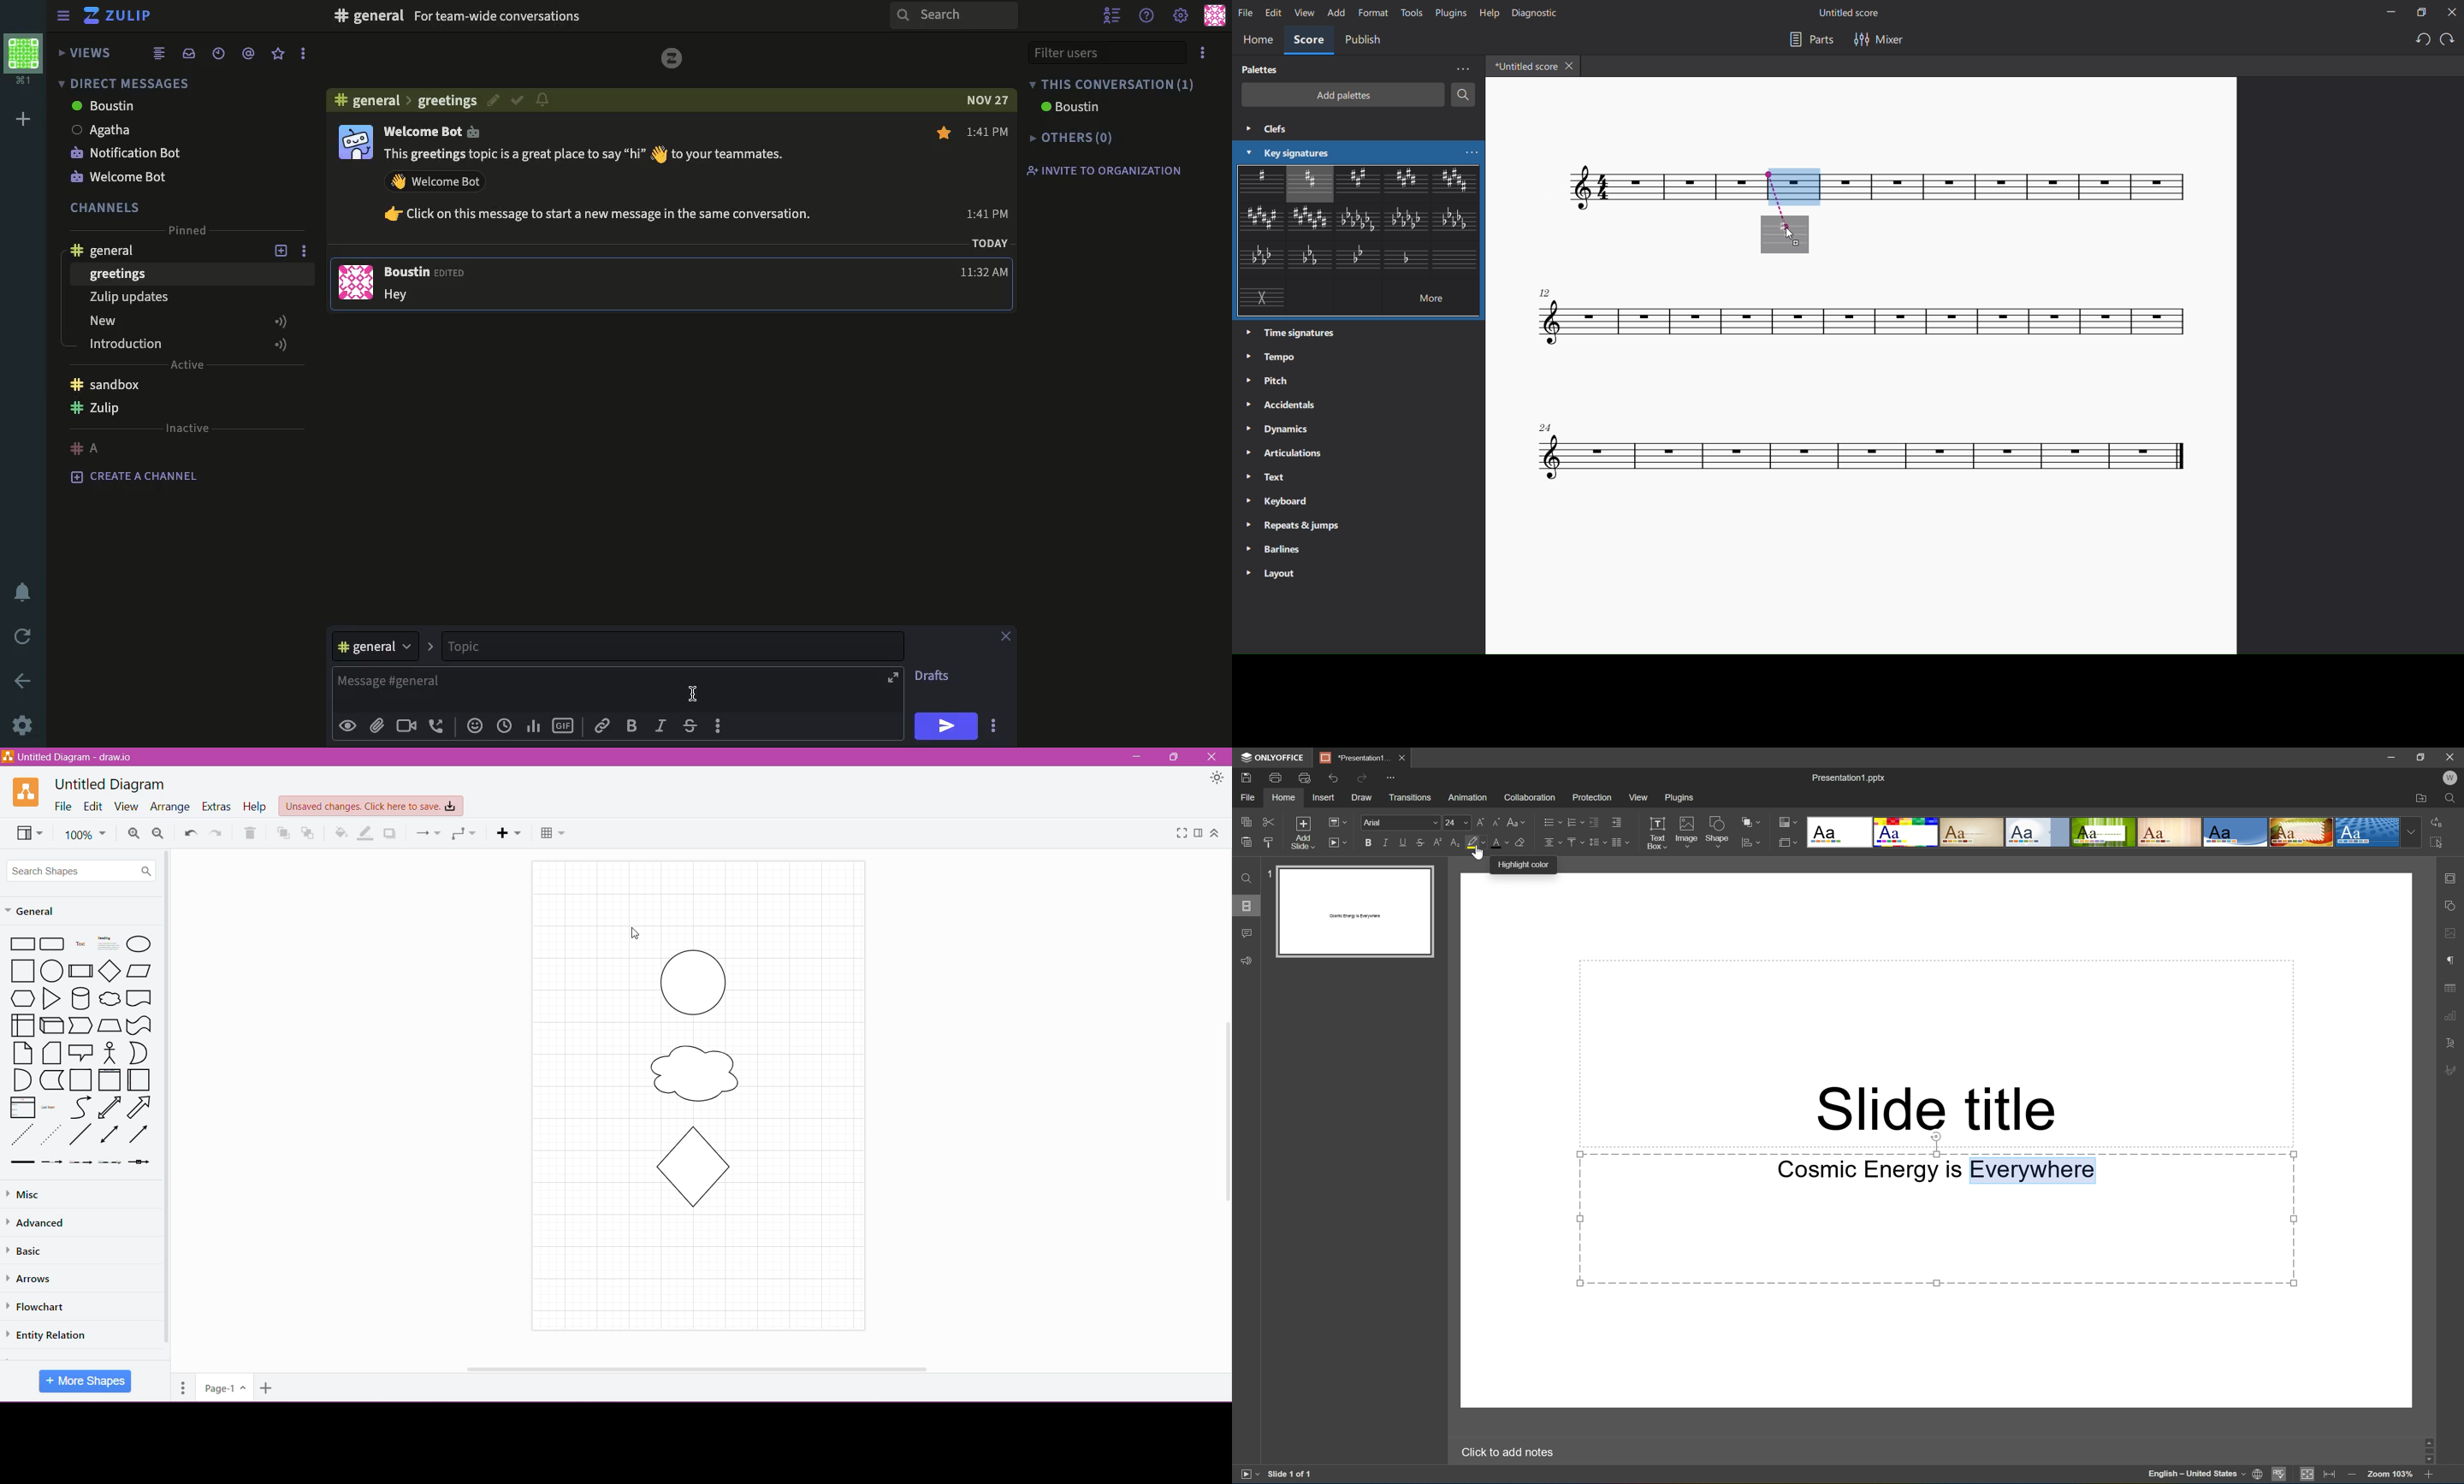  What do you see at coordinates (2421, 798) in the screenshot?
I see `Open file location` at bounding box center [2421, 798].